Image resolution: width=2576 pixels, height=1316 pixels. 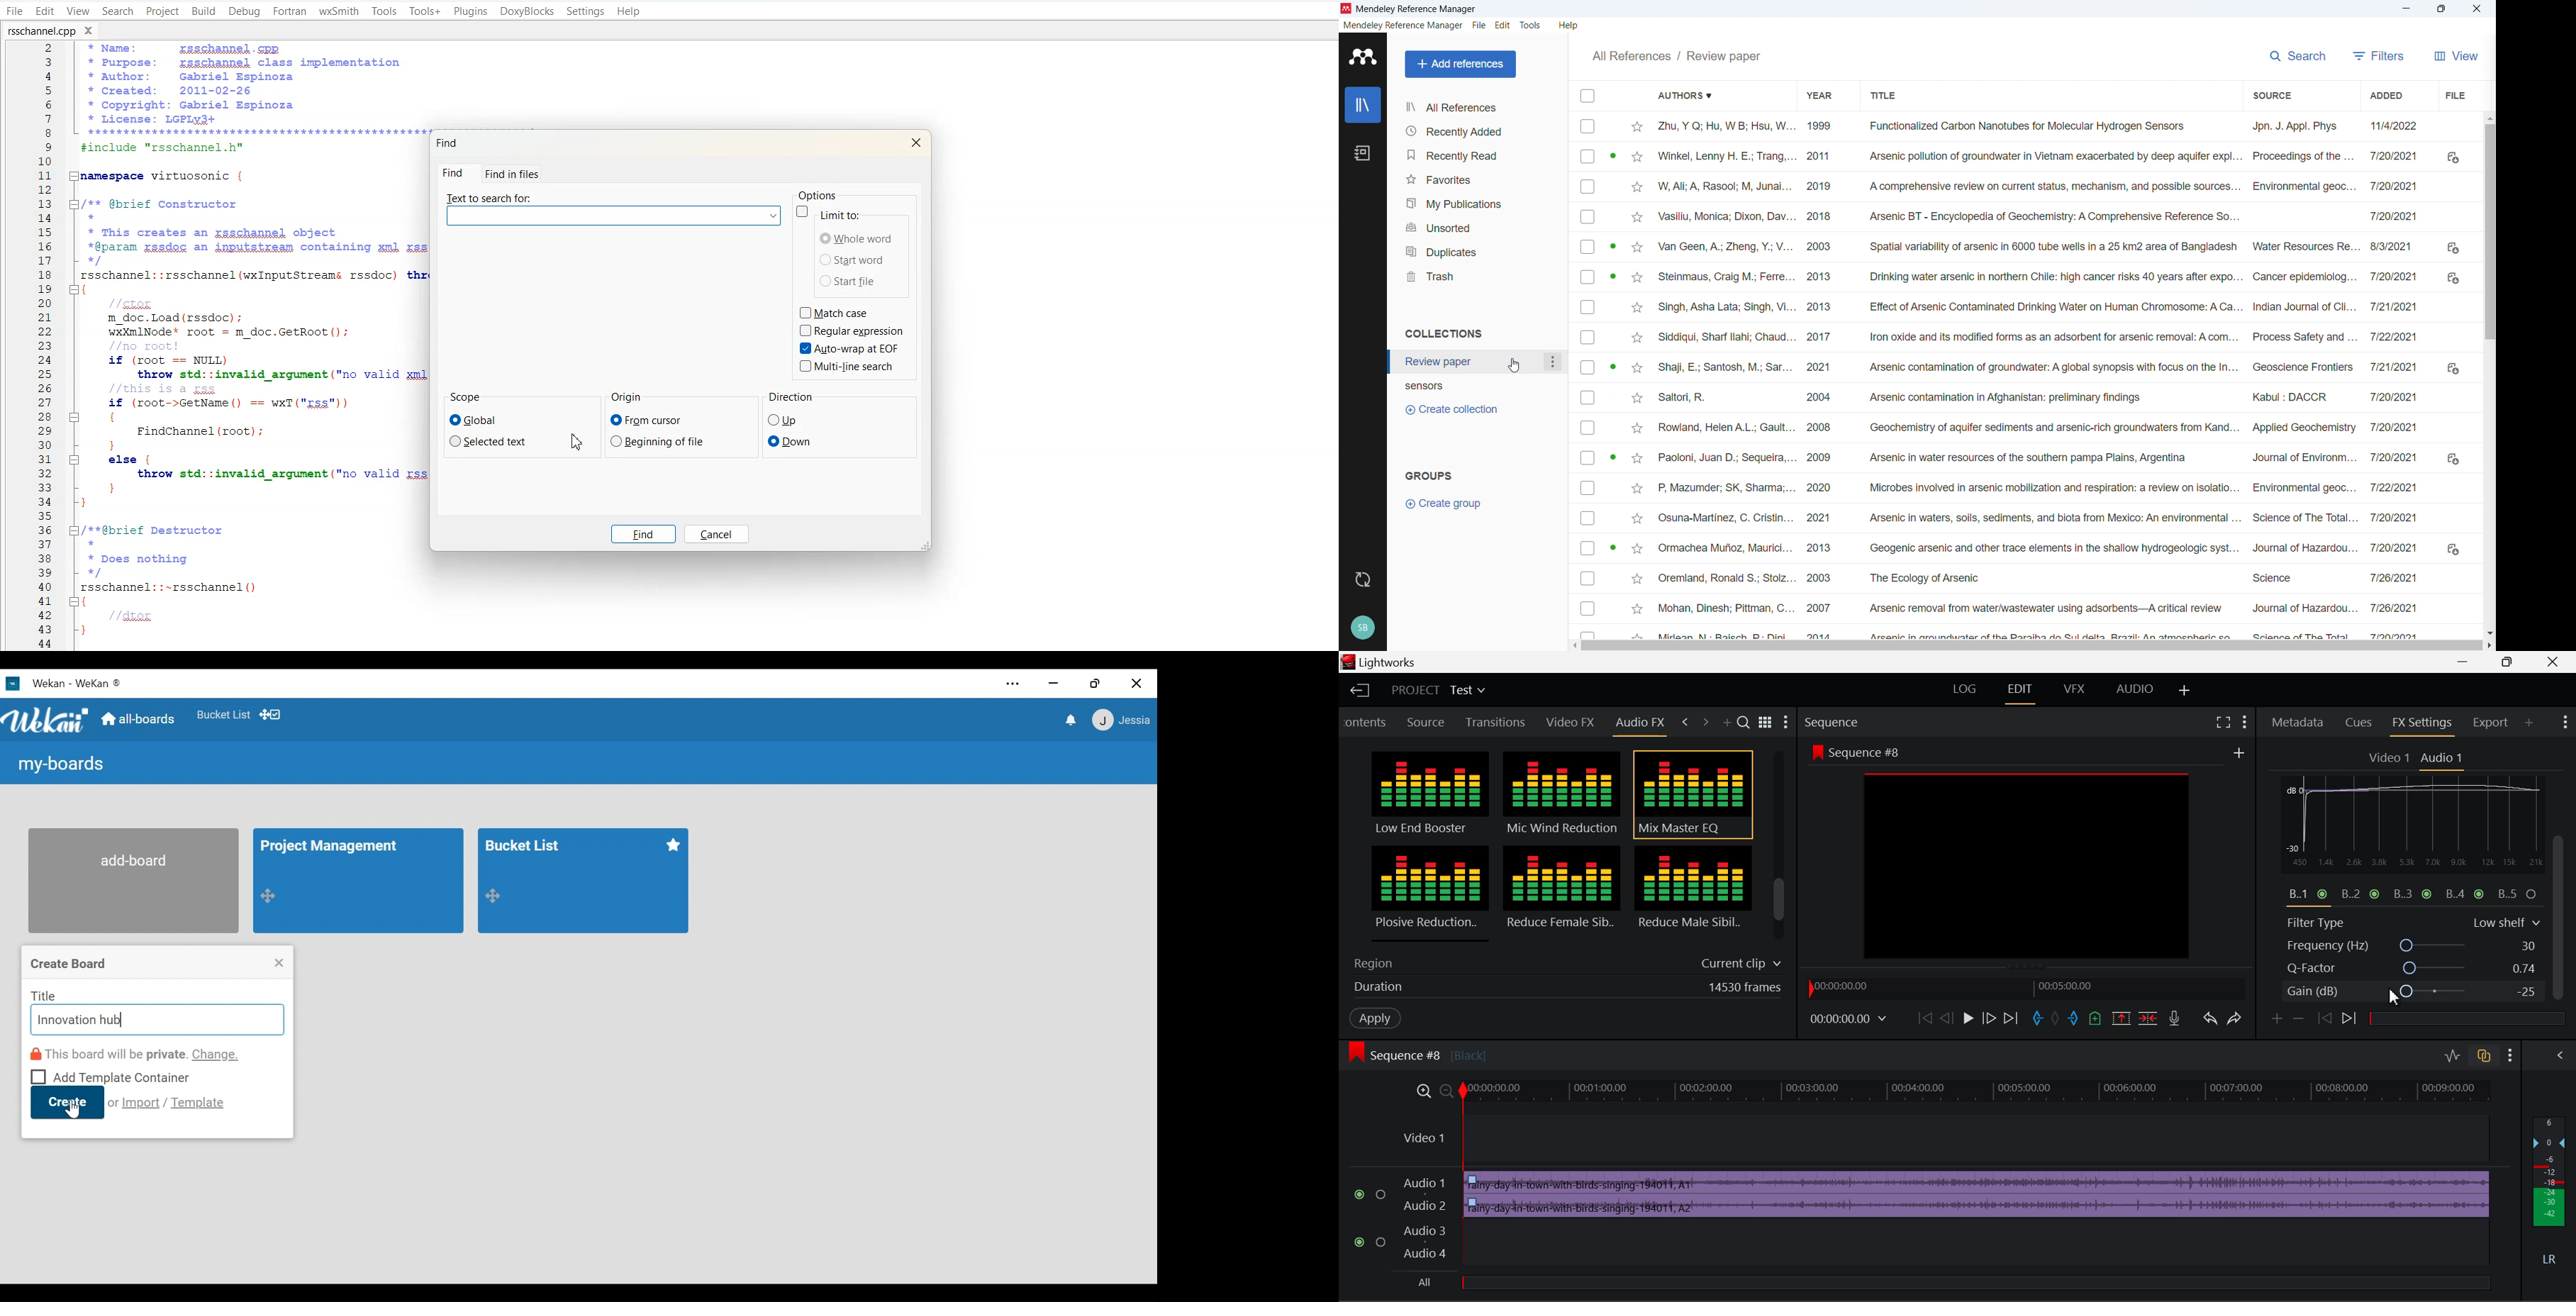 I want to click on Sequence Section, so click(x=1870, y=721).